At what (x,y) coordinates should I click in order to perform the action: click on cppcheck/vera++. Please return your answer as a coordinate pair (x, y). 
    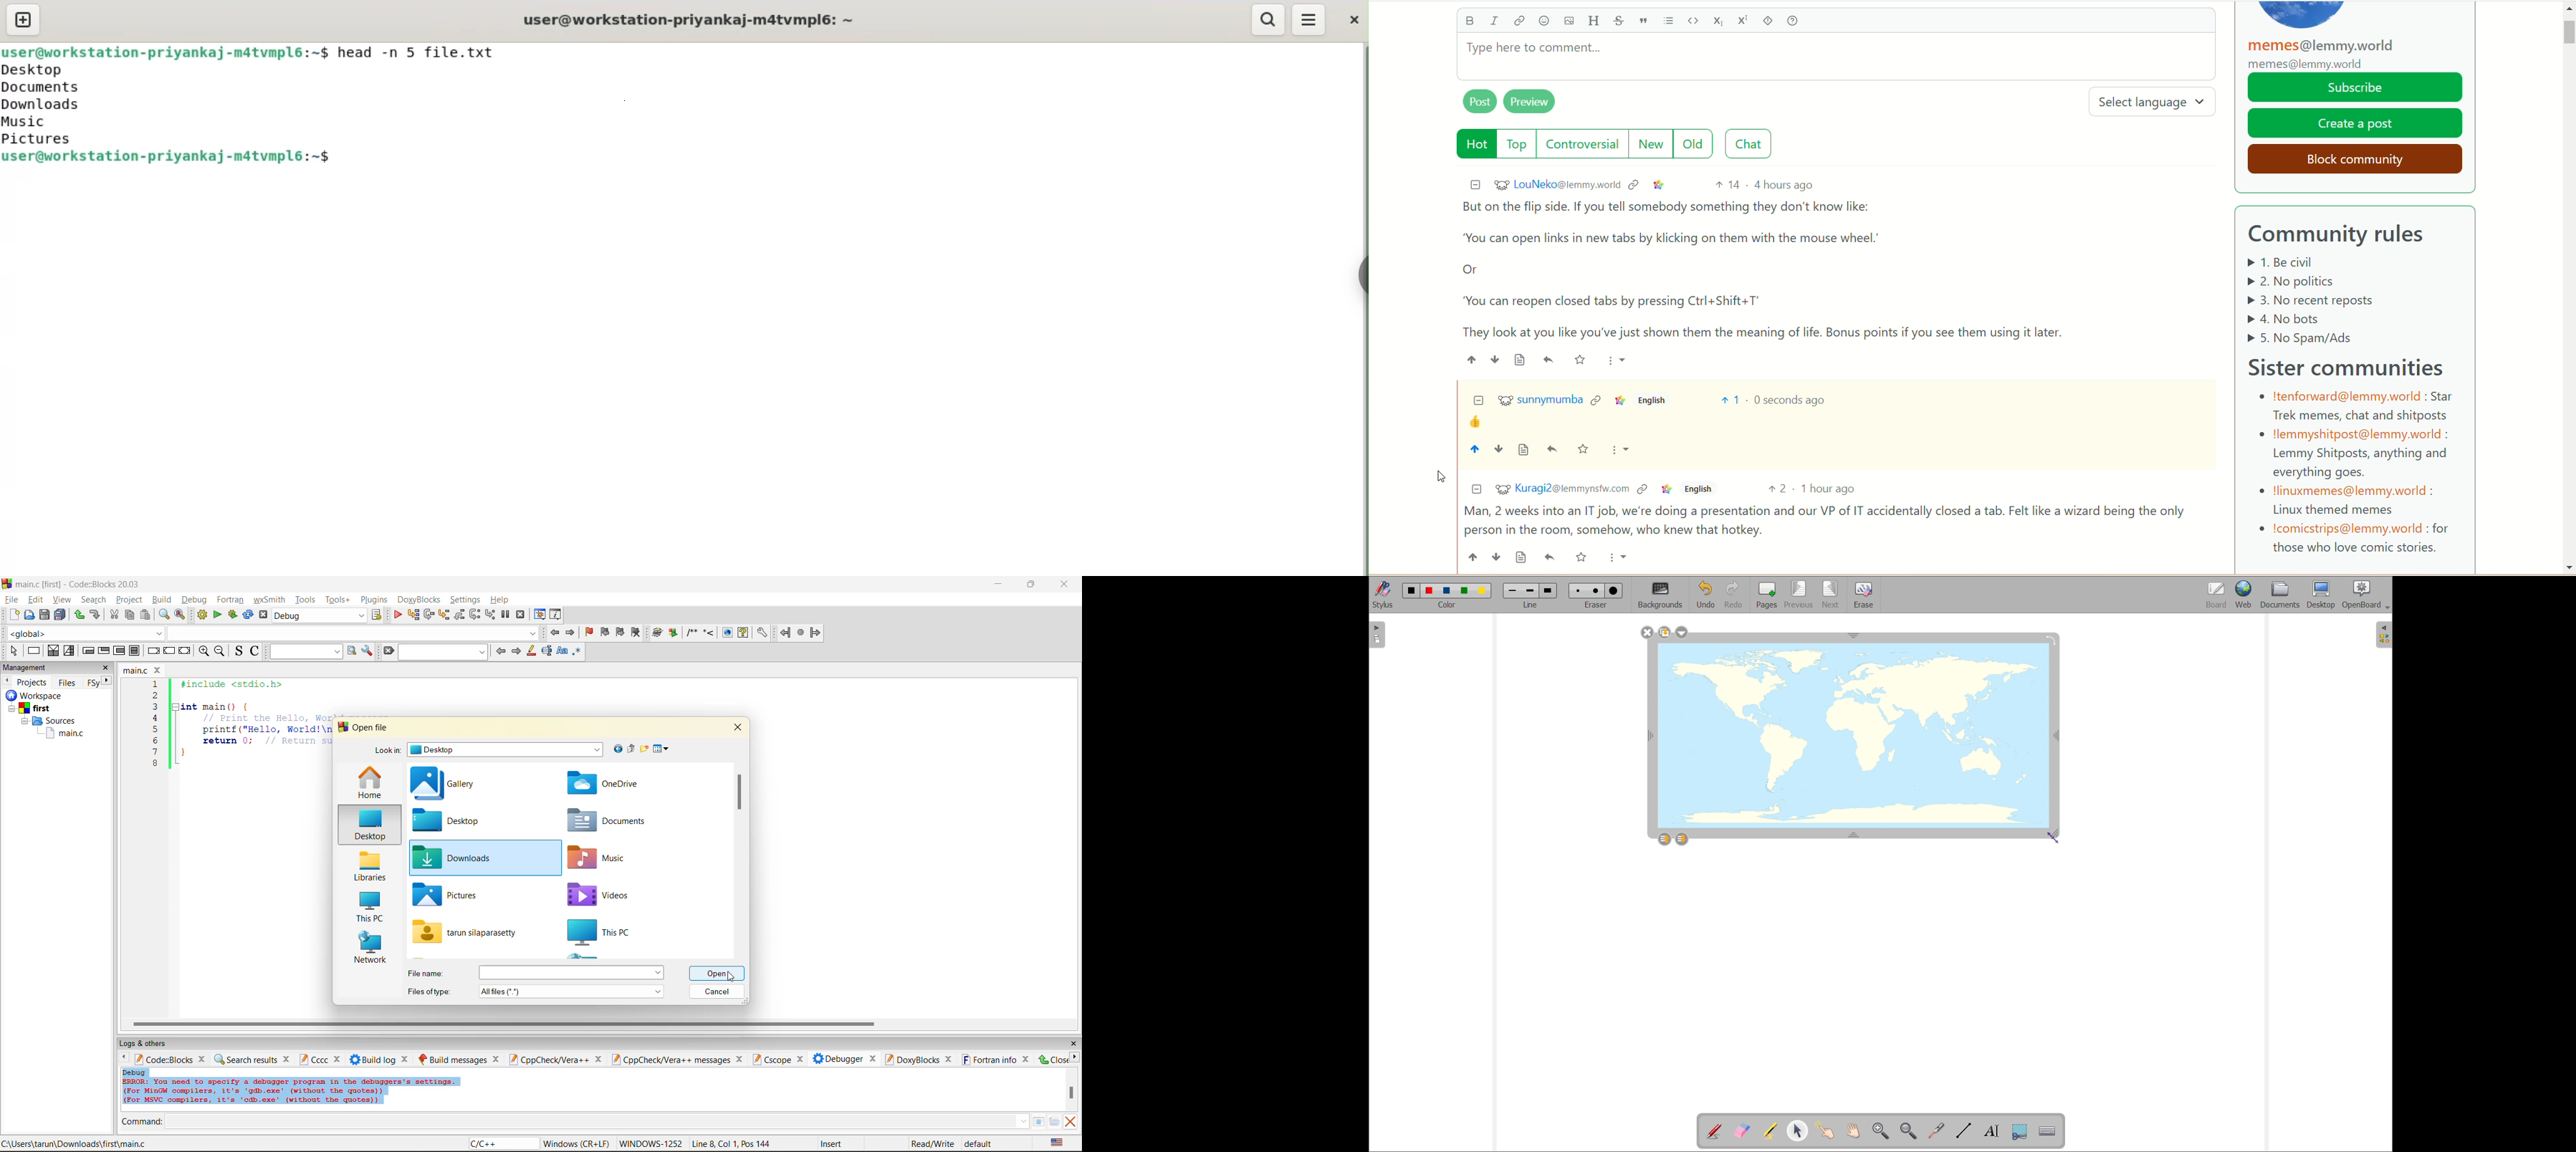
    Looking at the image, I should click on (548, 1060).